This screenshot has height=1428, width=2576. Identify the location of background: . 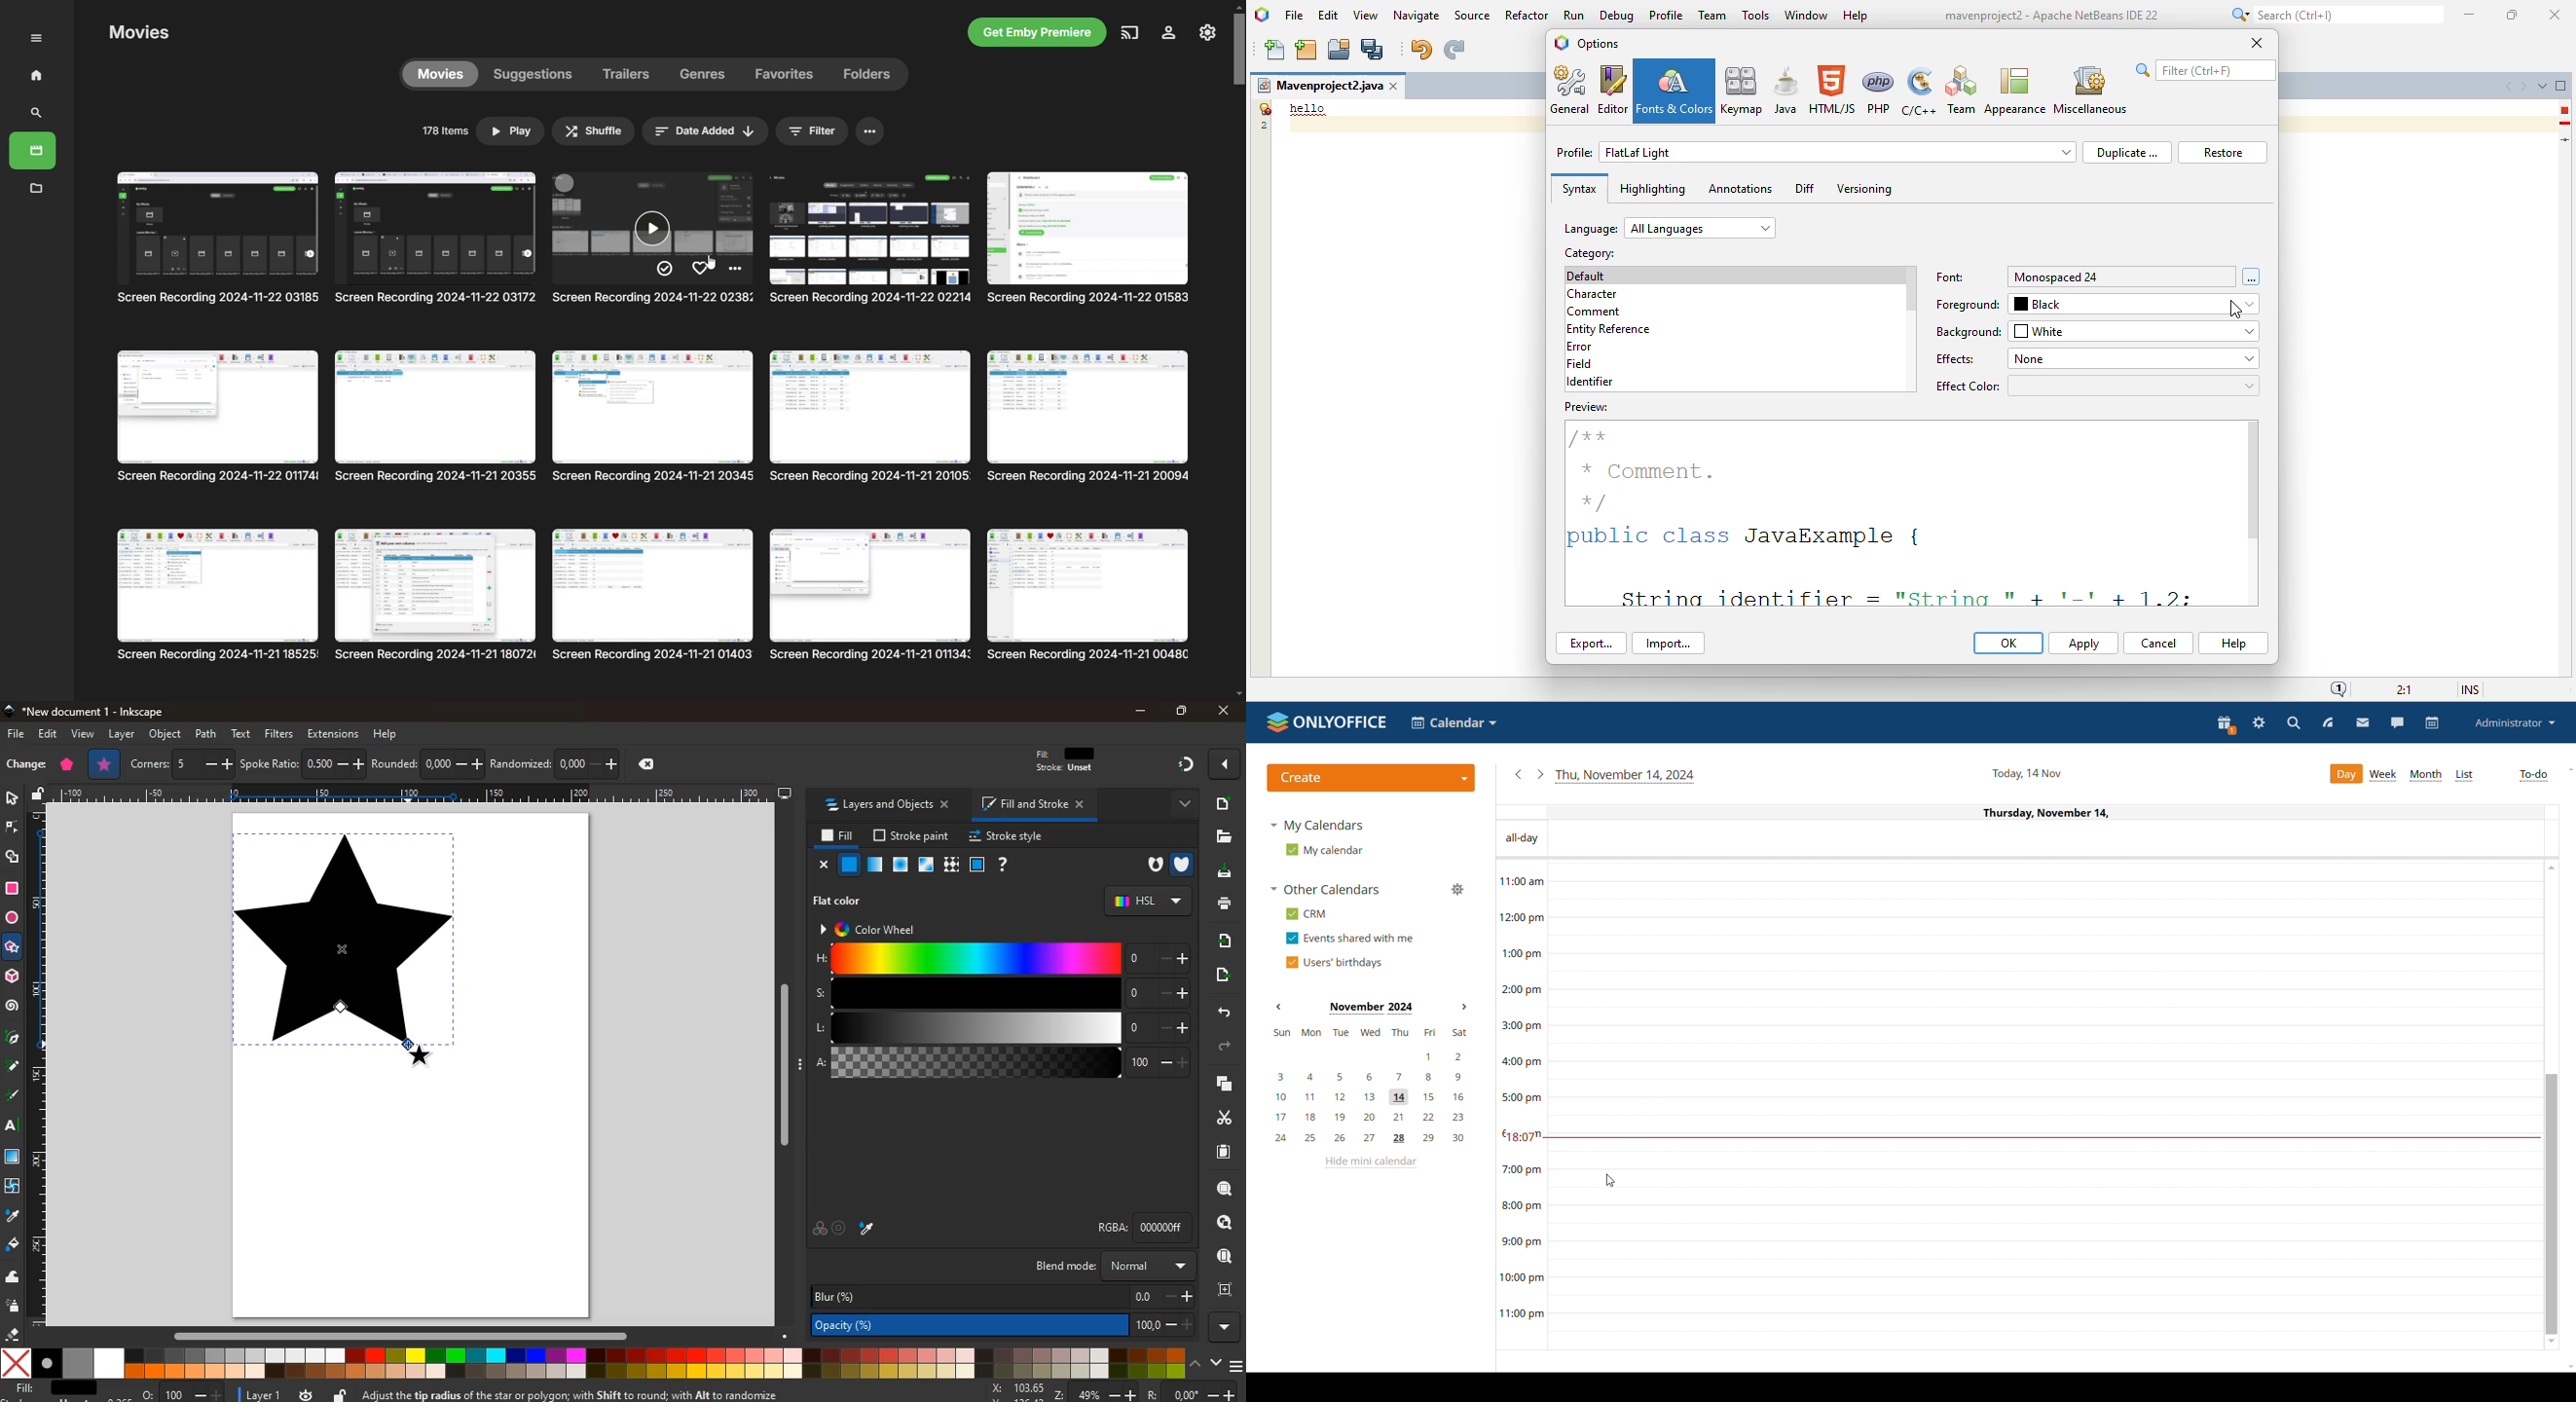
(1969, 332).